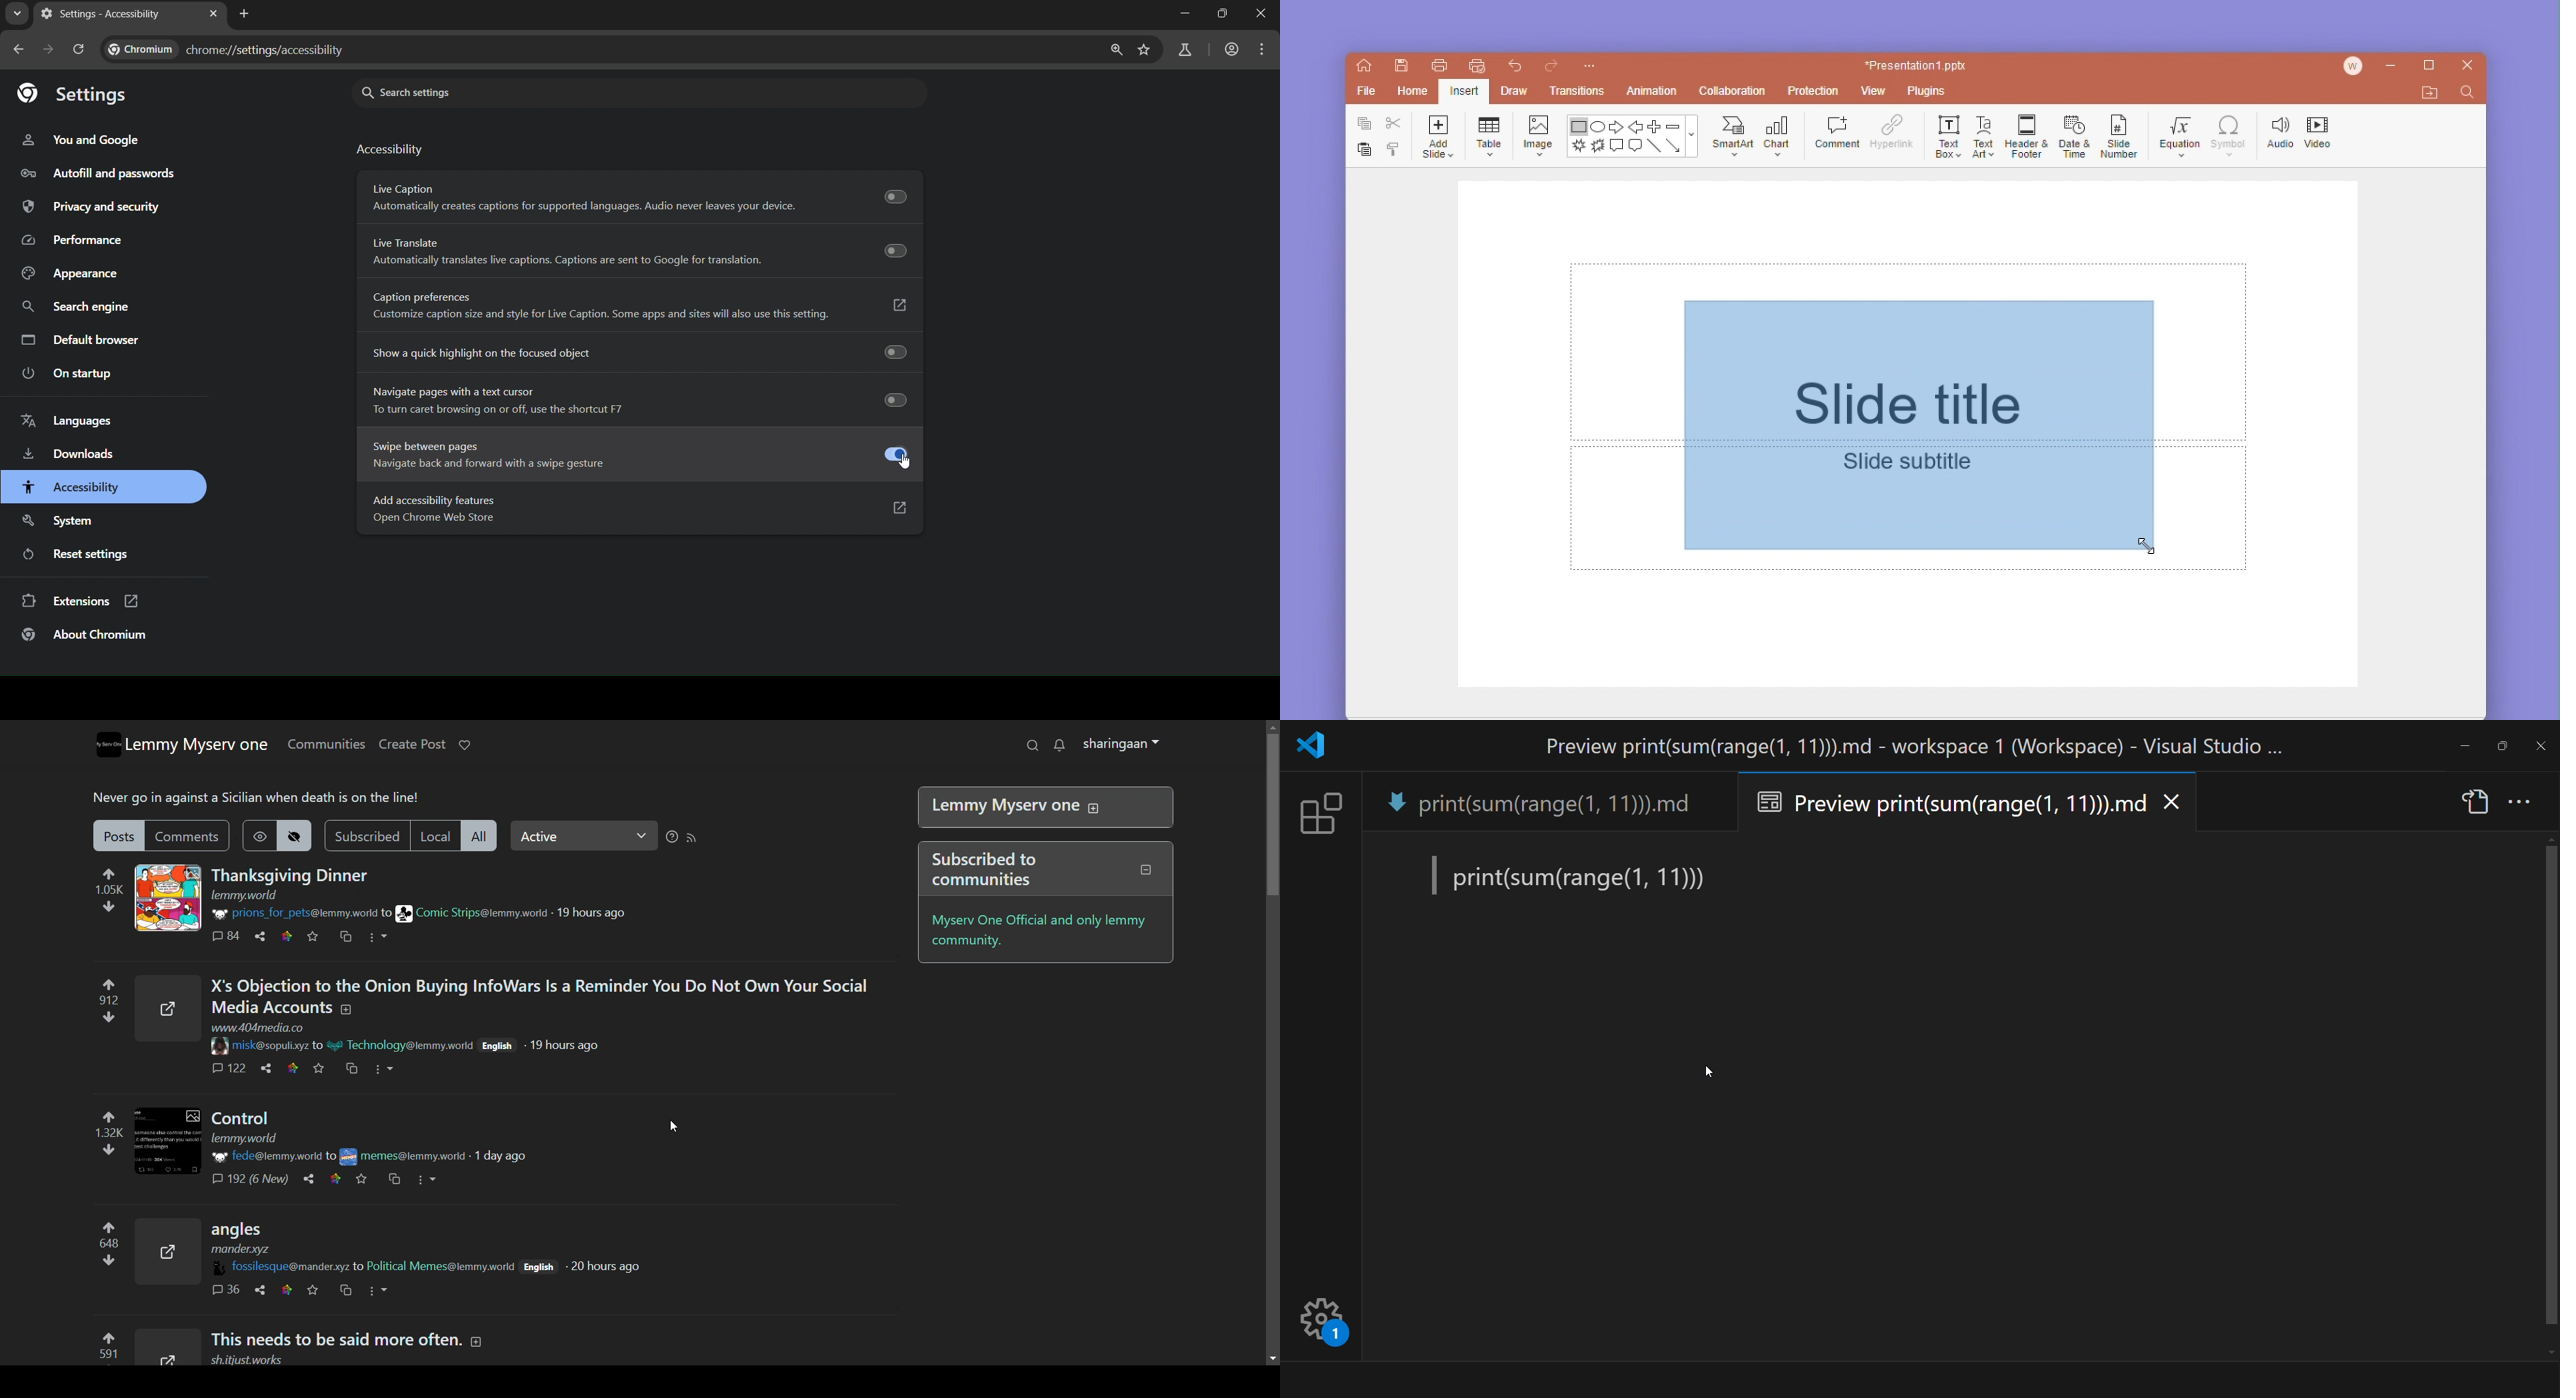 The width and height of the screenshot is (2576, 1400). Describe the element at coordinates (364, 1179) in the screenshot. I see `favorites` at that location.